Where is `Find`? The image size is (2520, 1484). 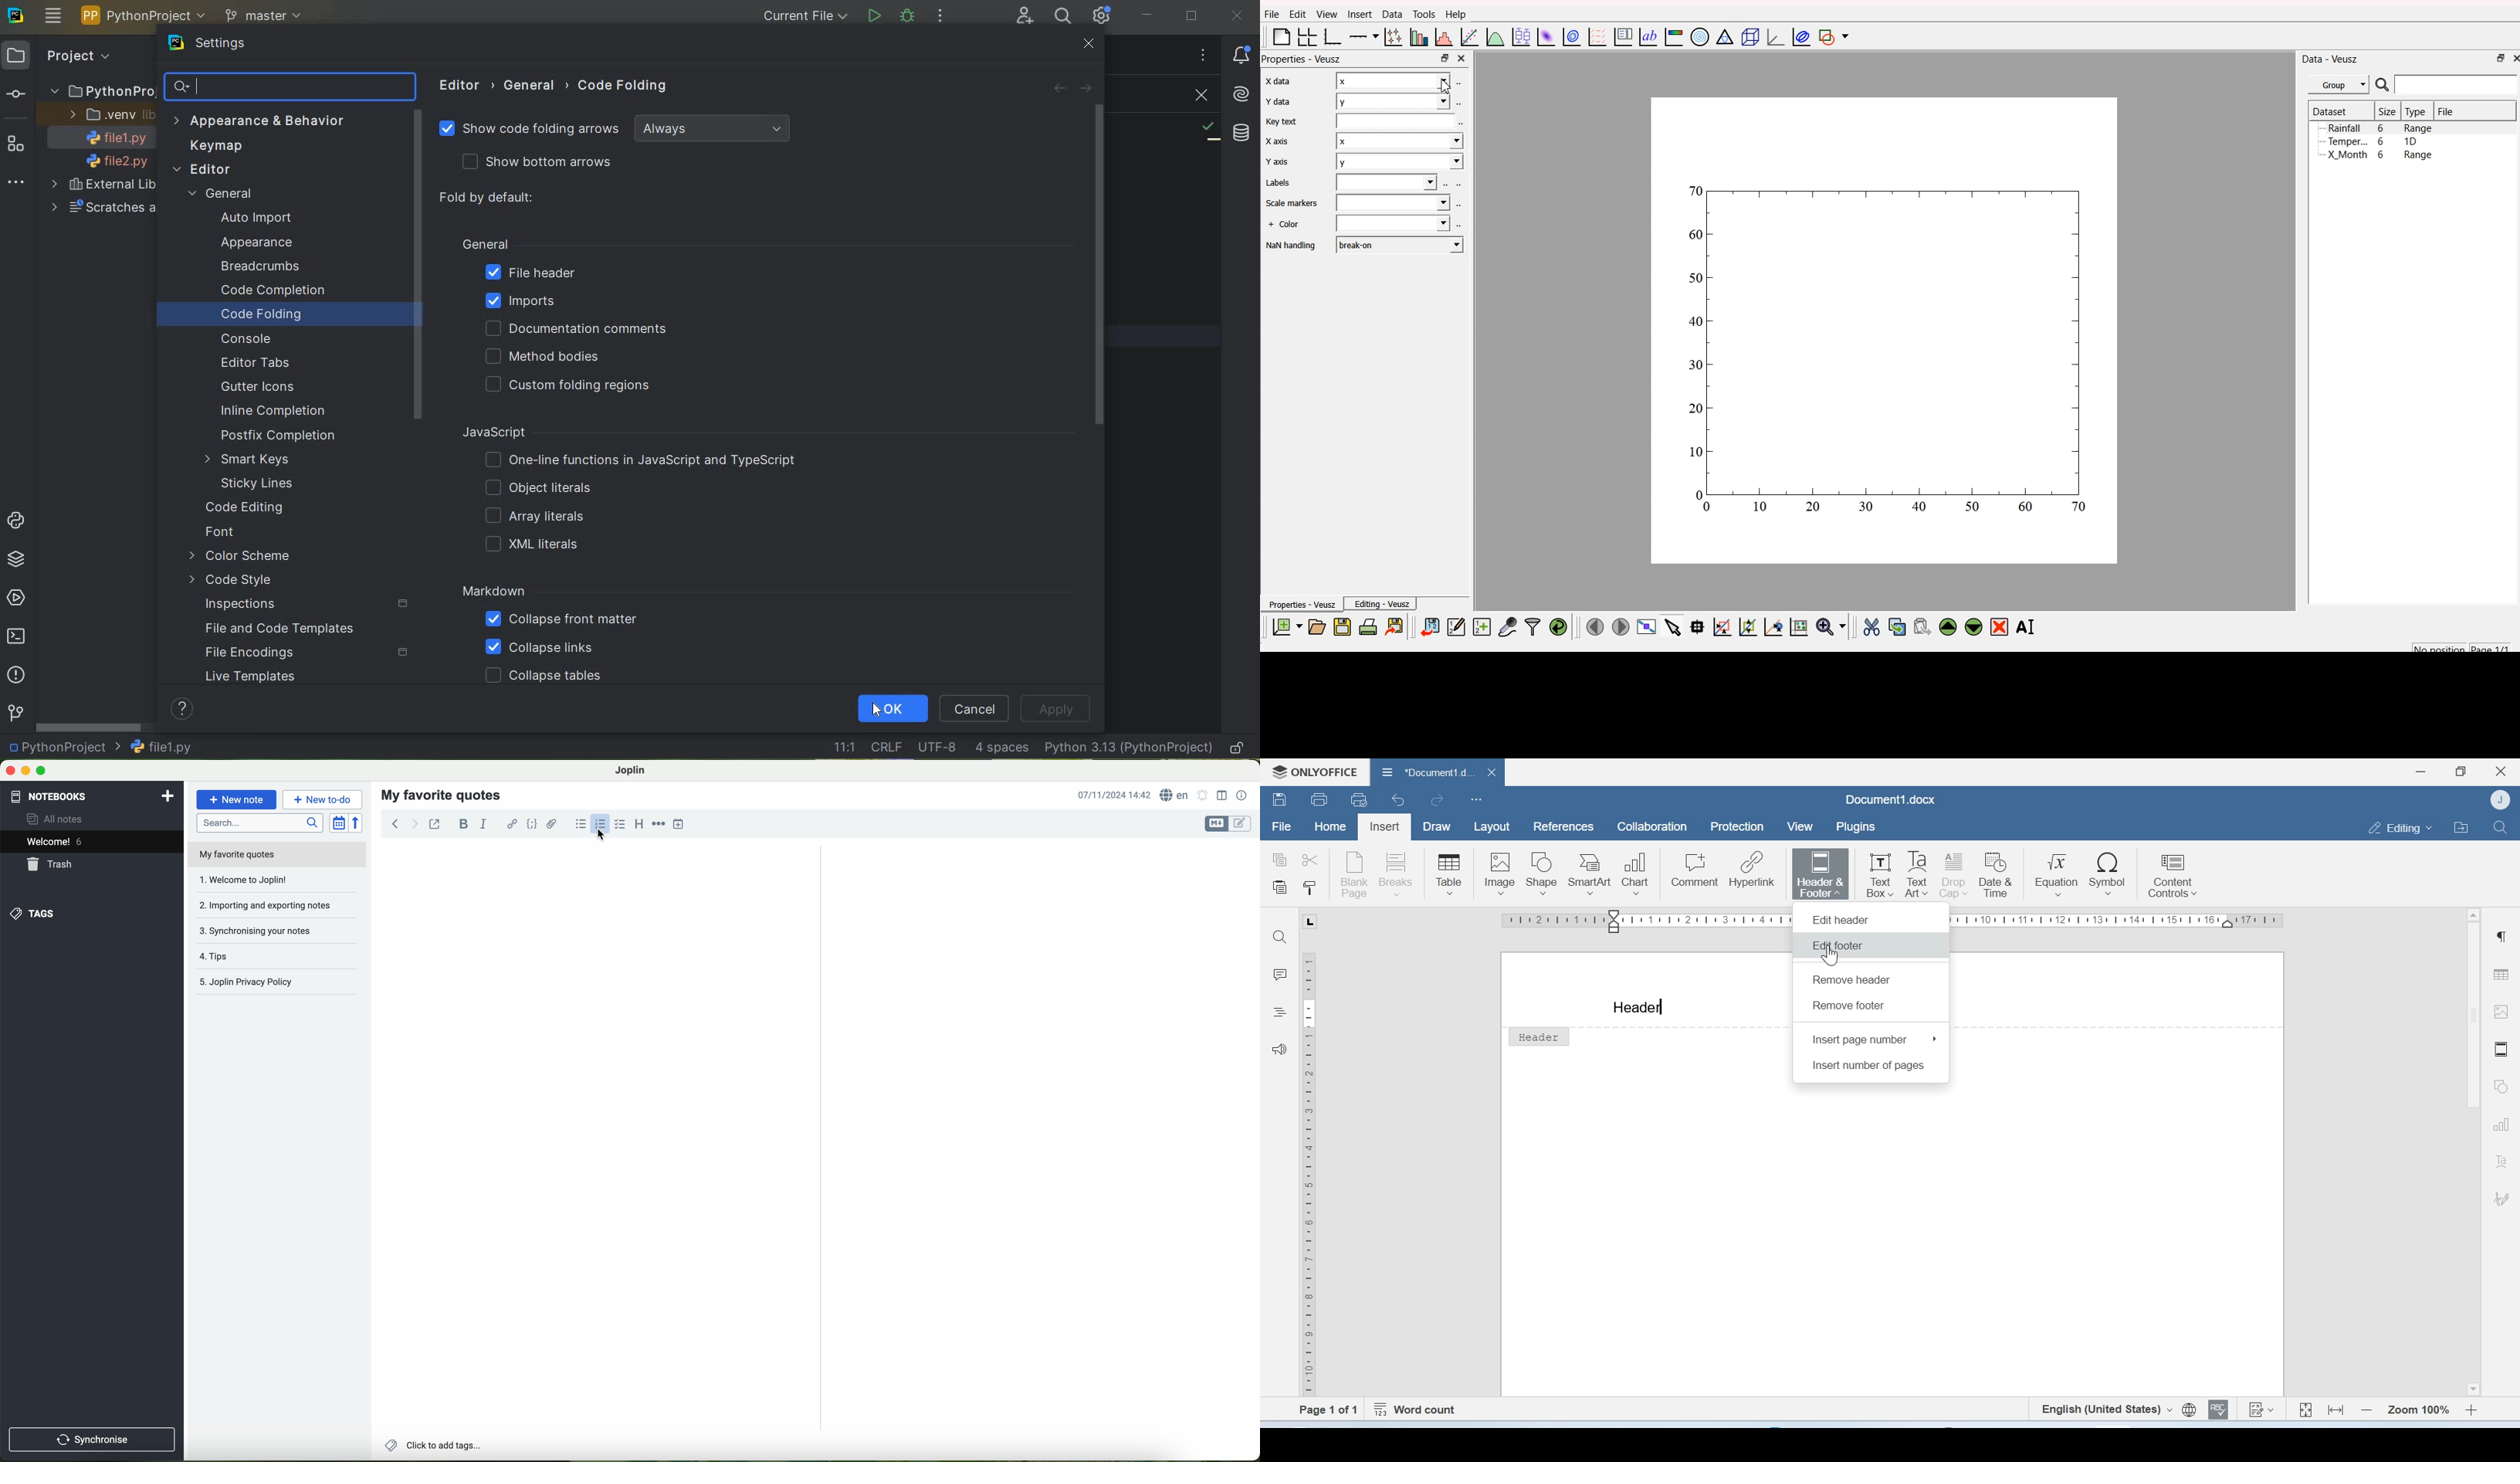 Find is located at coordinates (1283, 937).